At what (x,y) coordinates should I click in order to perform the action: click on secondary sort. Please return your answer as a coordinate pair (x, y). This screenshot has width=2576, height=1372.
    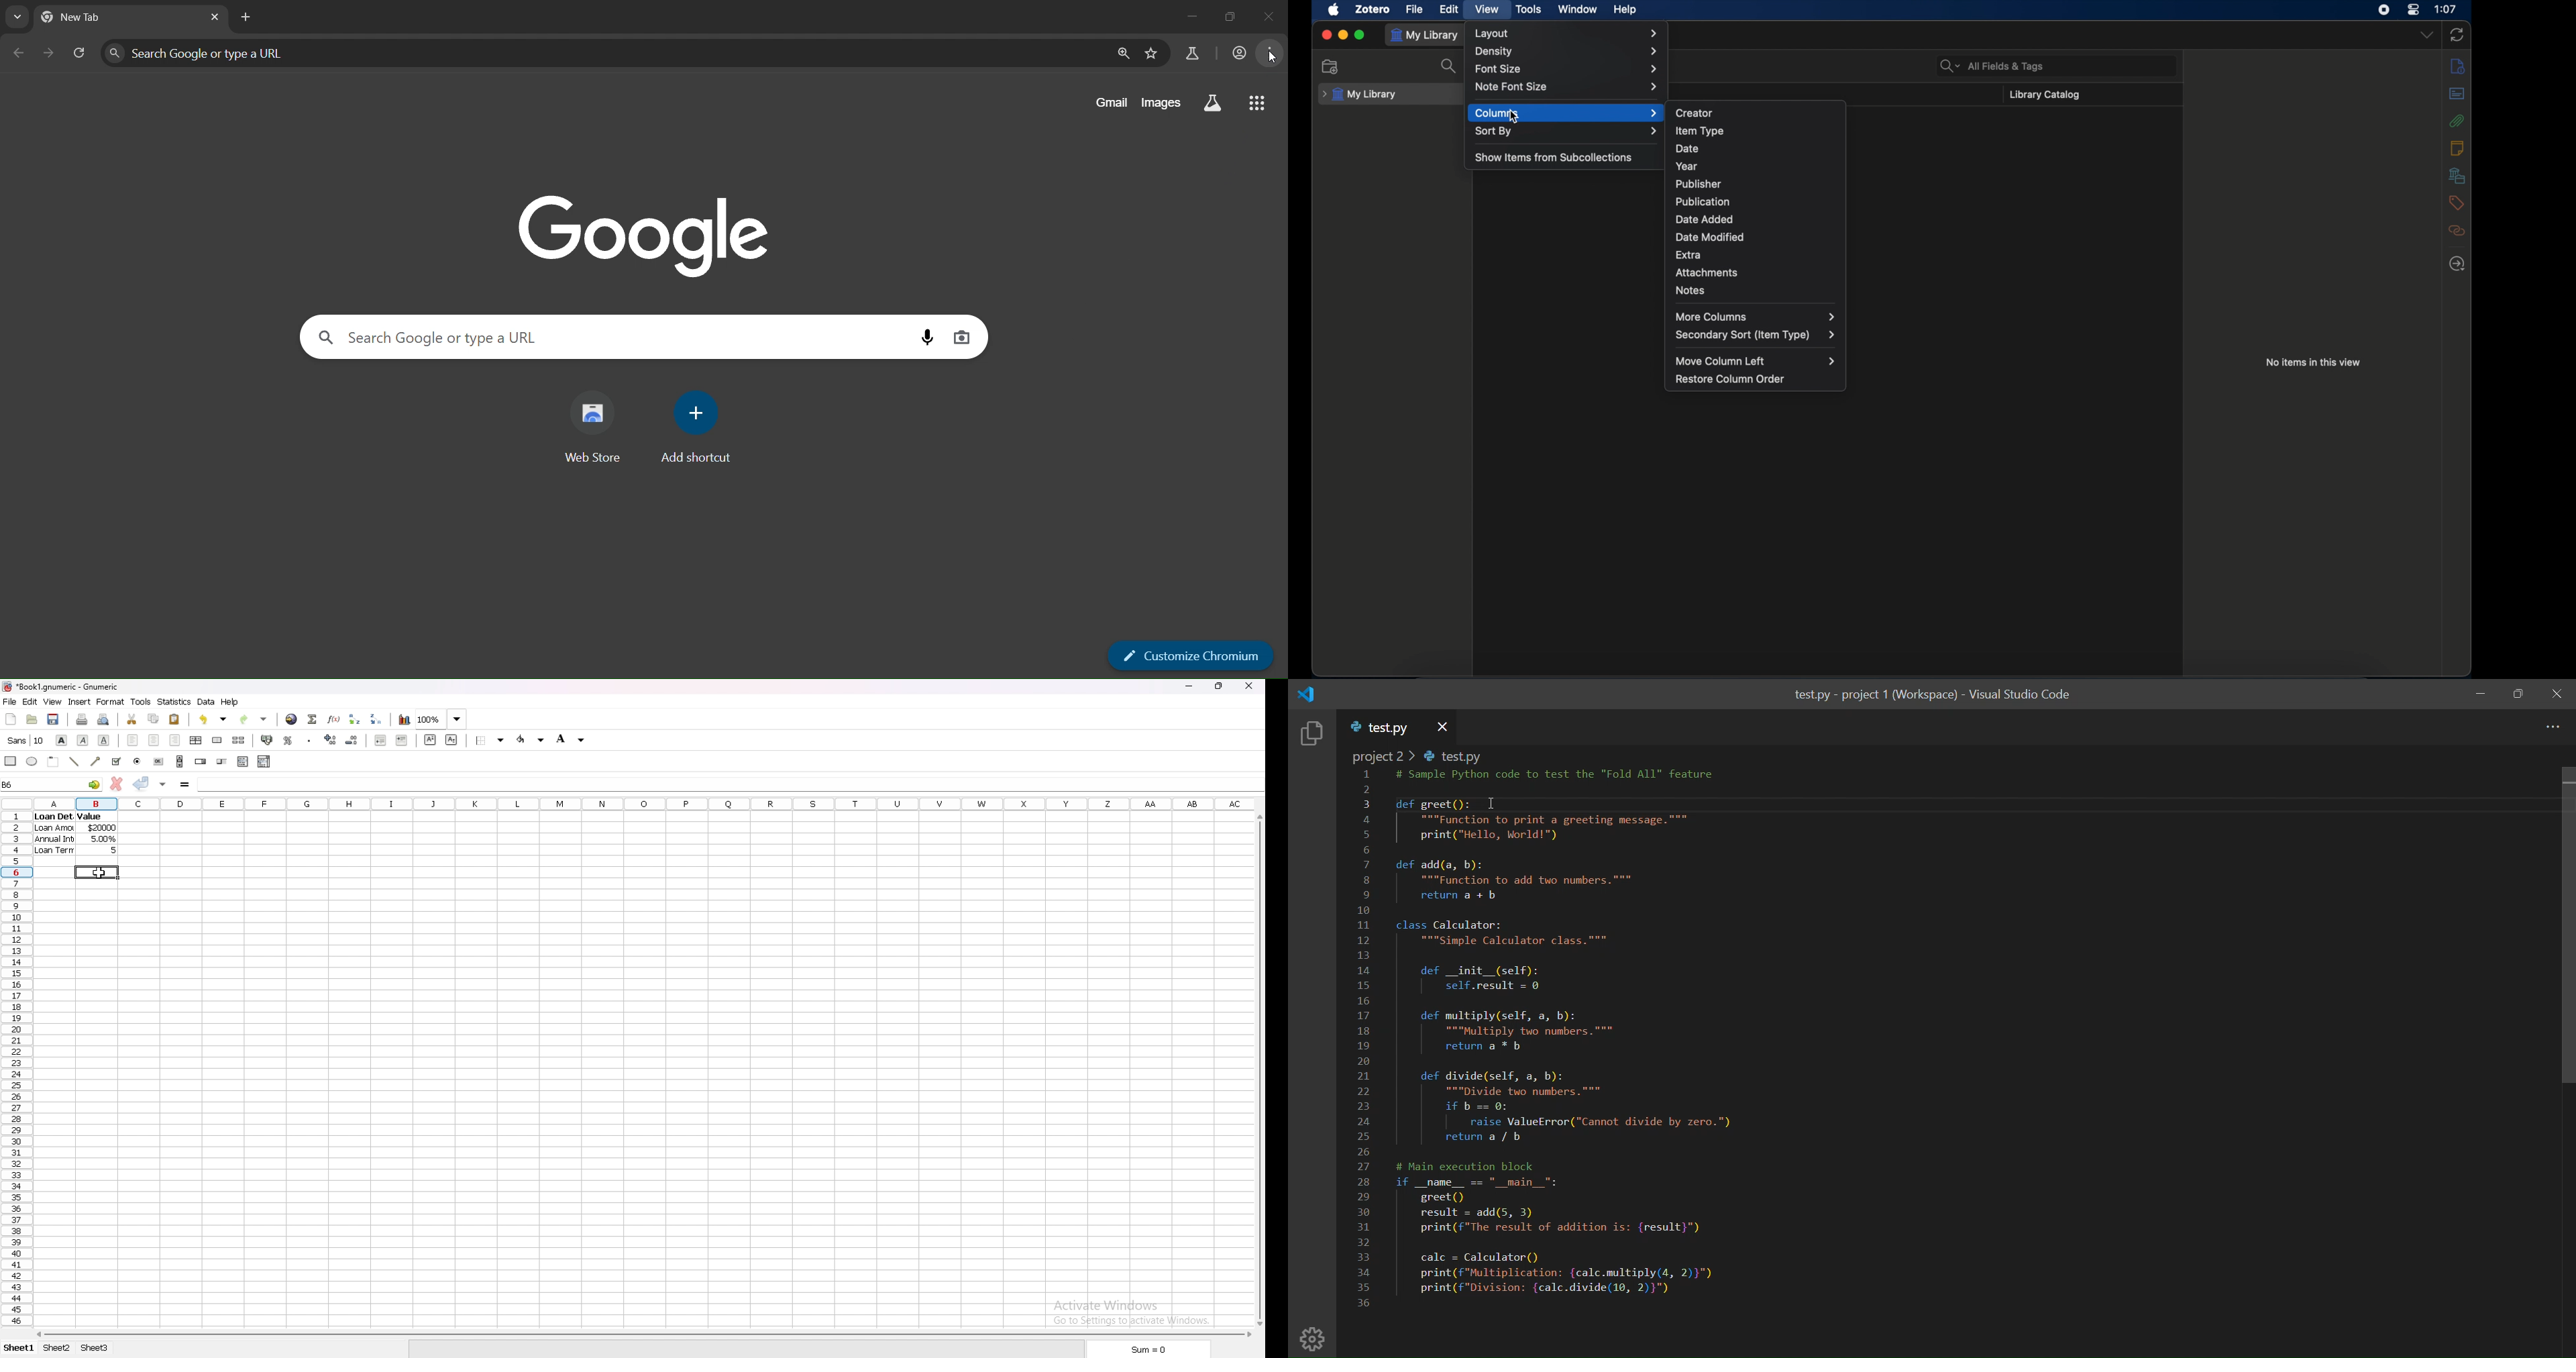
    Looking at the image, I should click on (1756, 335).